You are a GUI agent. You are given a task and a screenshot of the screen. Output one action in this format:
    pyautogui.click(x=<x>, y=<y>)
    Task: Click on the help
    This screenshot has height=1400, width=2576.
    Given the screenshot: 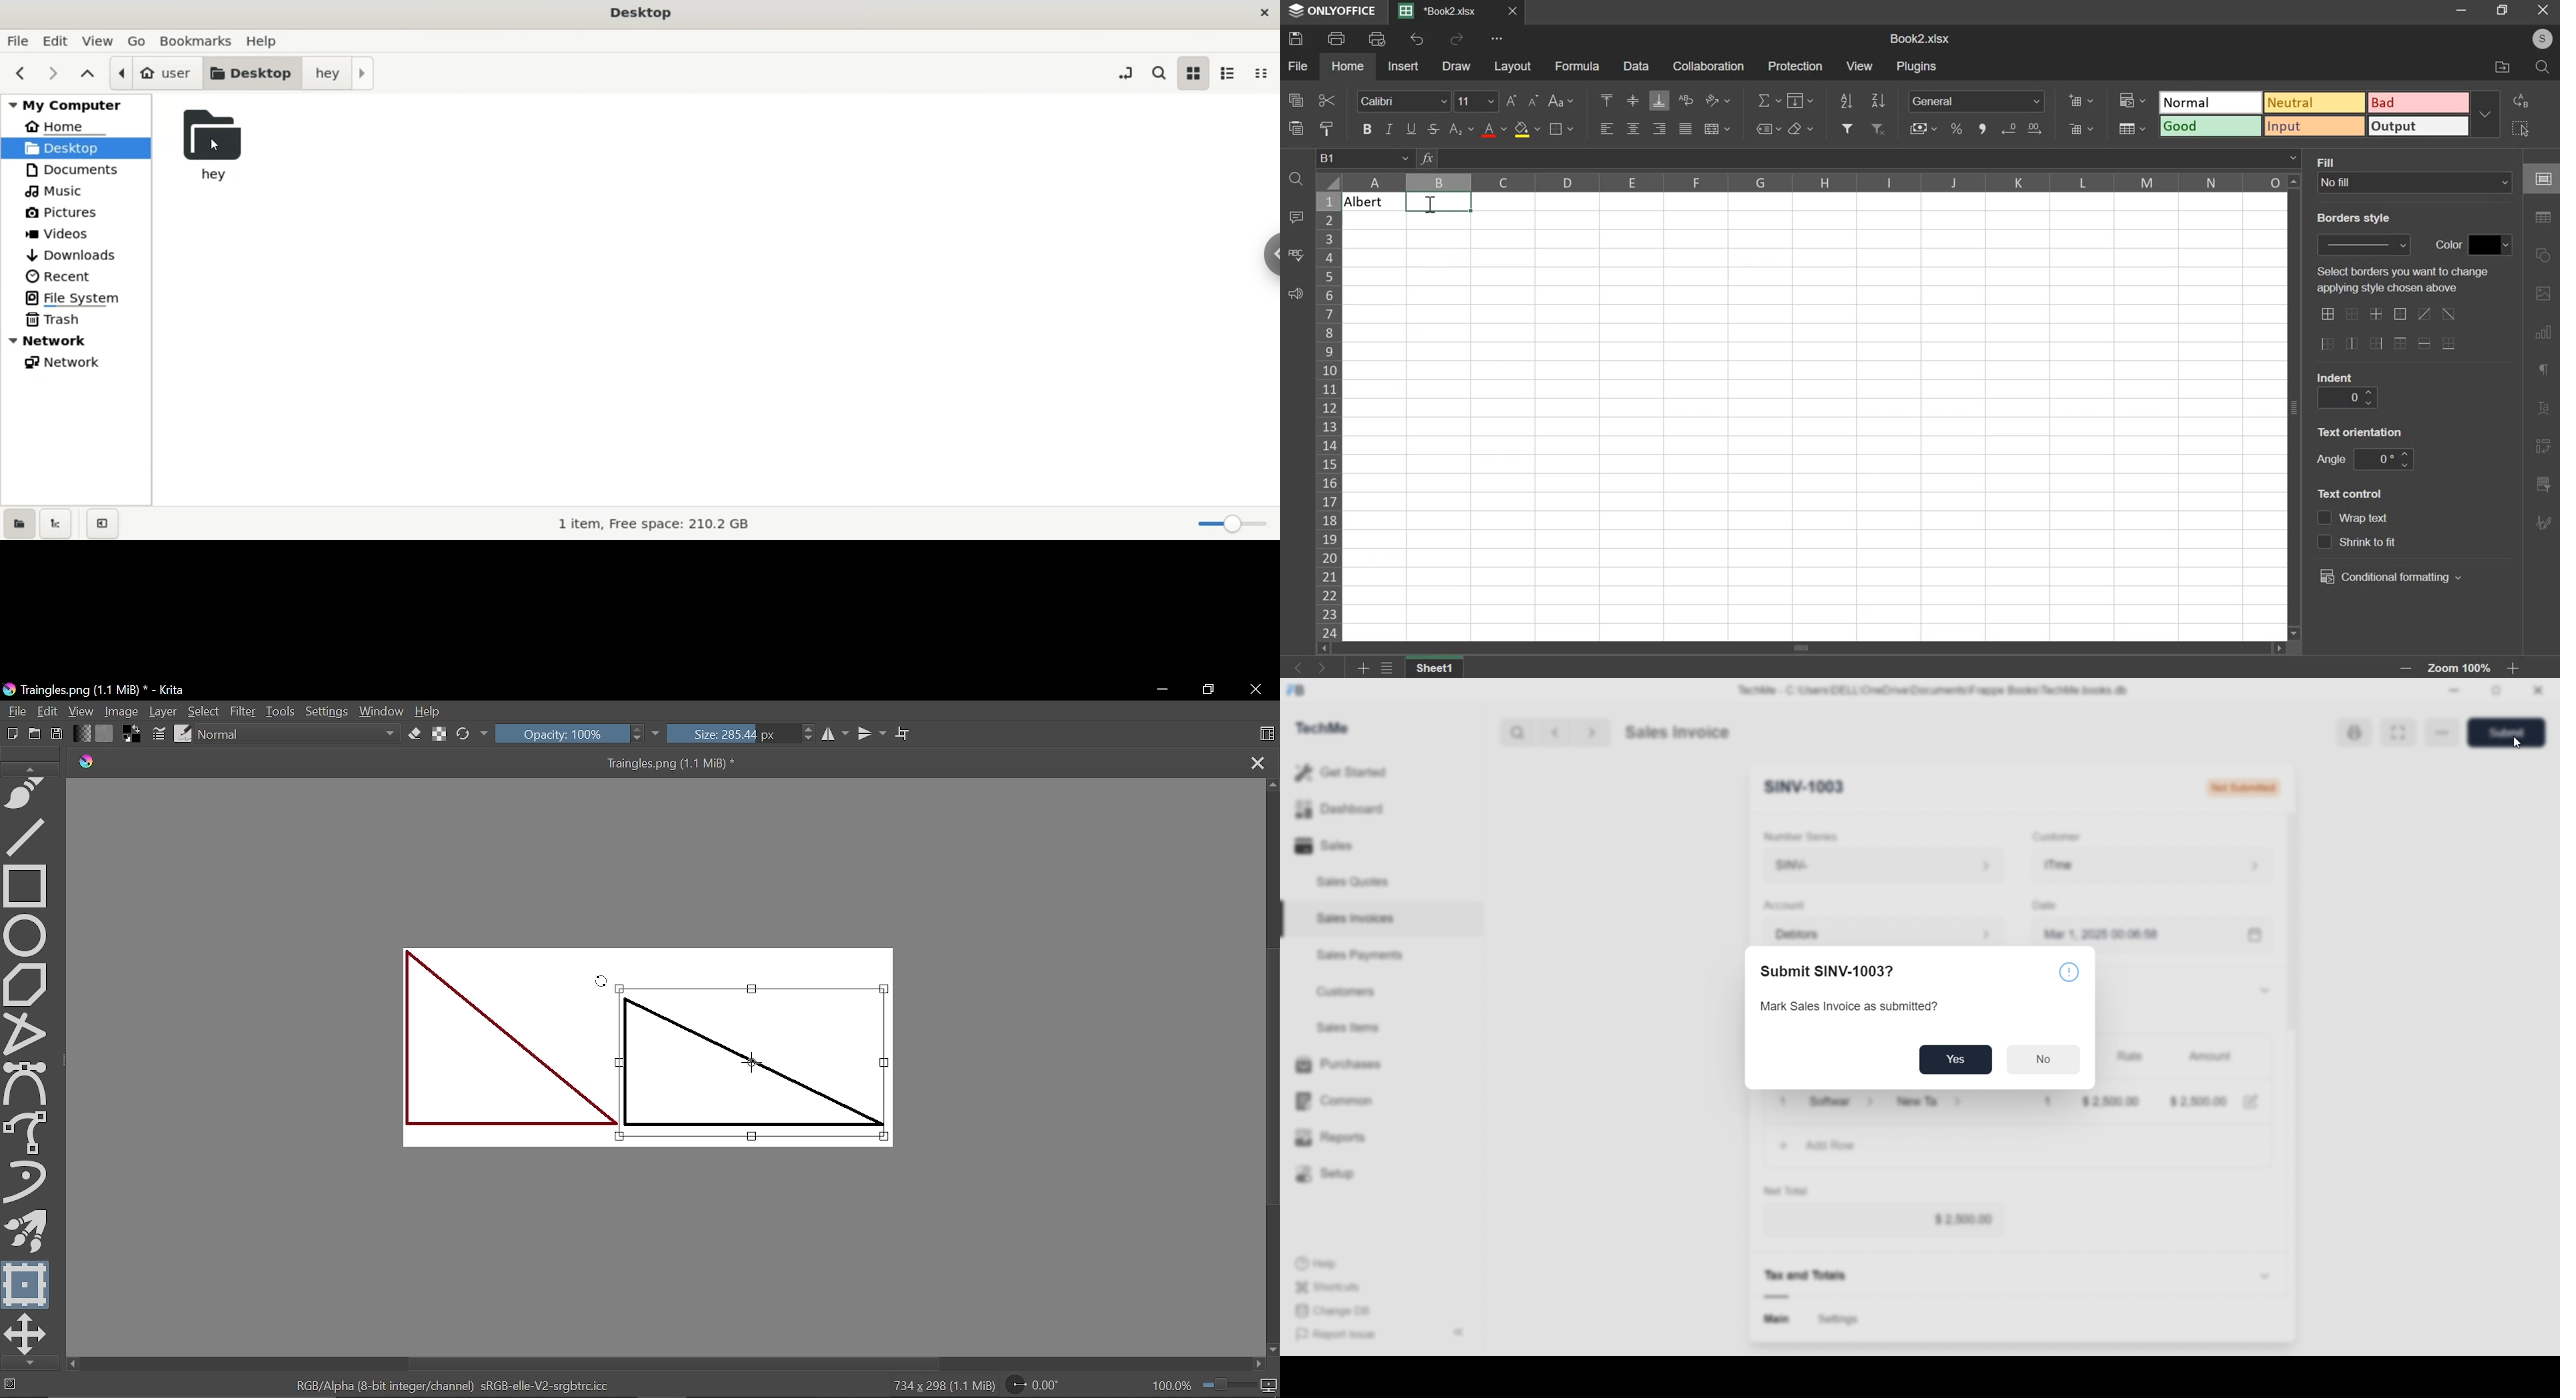 What is the action you would take?
    pyautogui.click(x=269, y=41)
    